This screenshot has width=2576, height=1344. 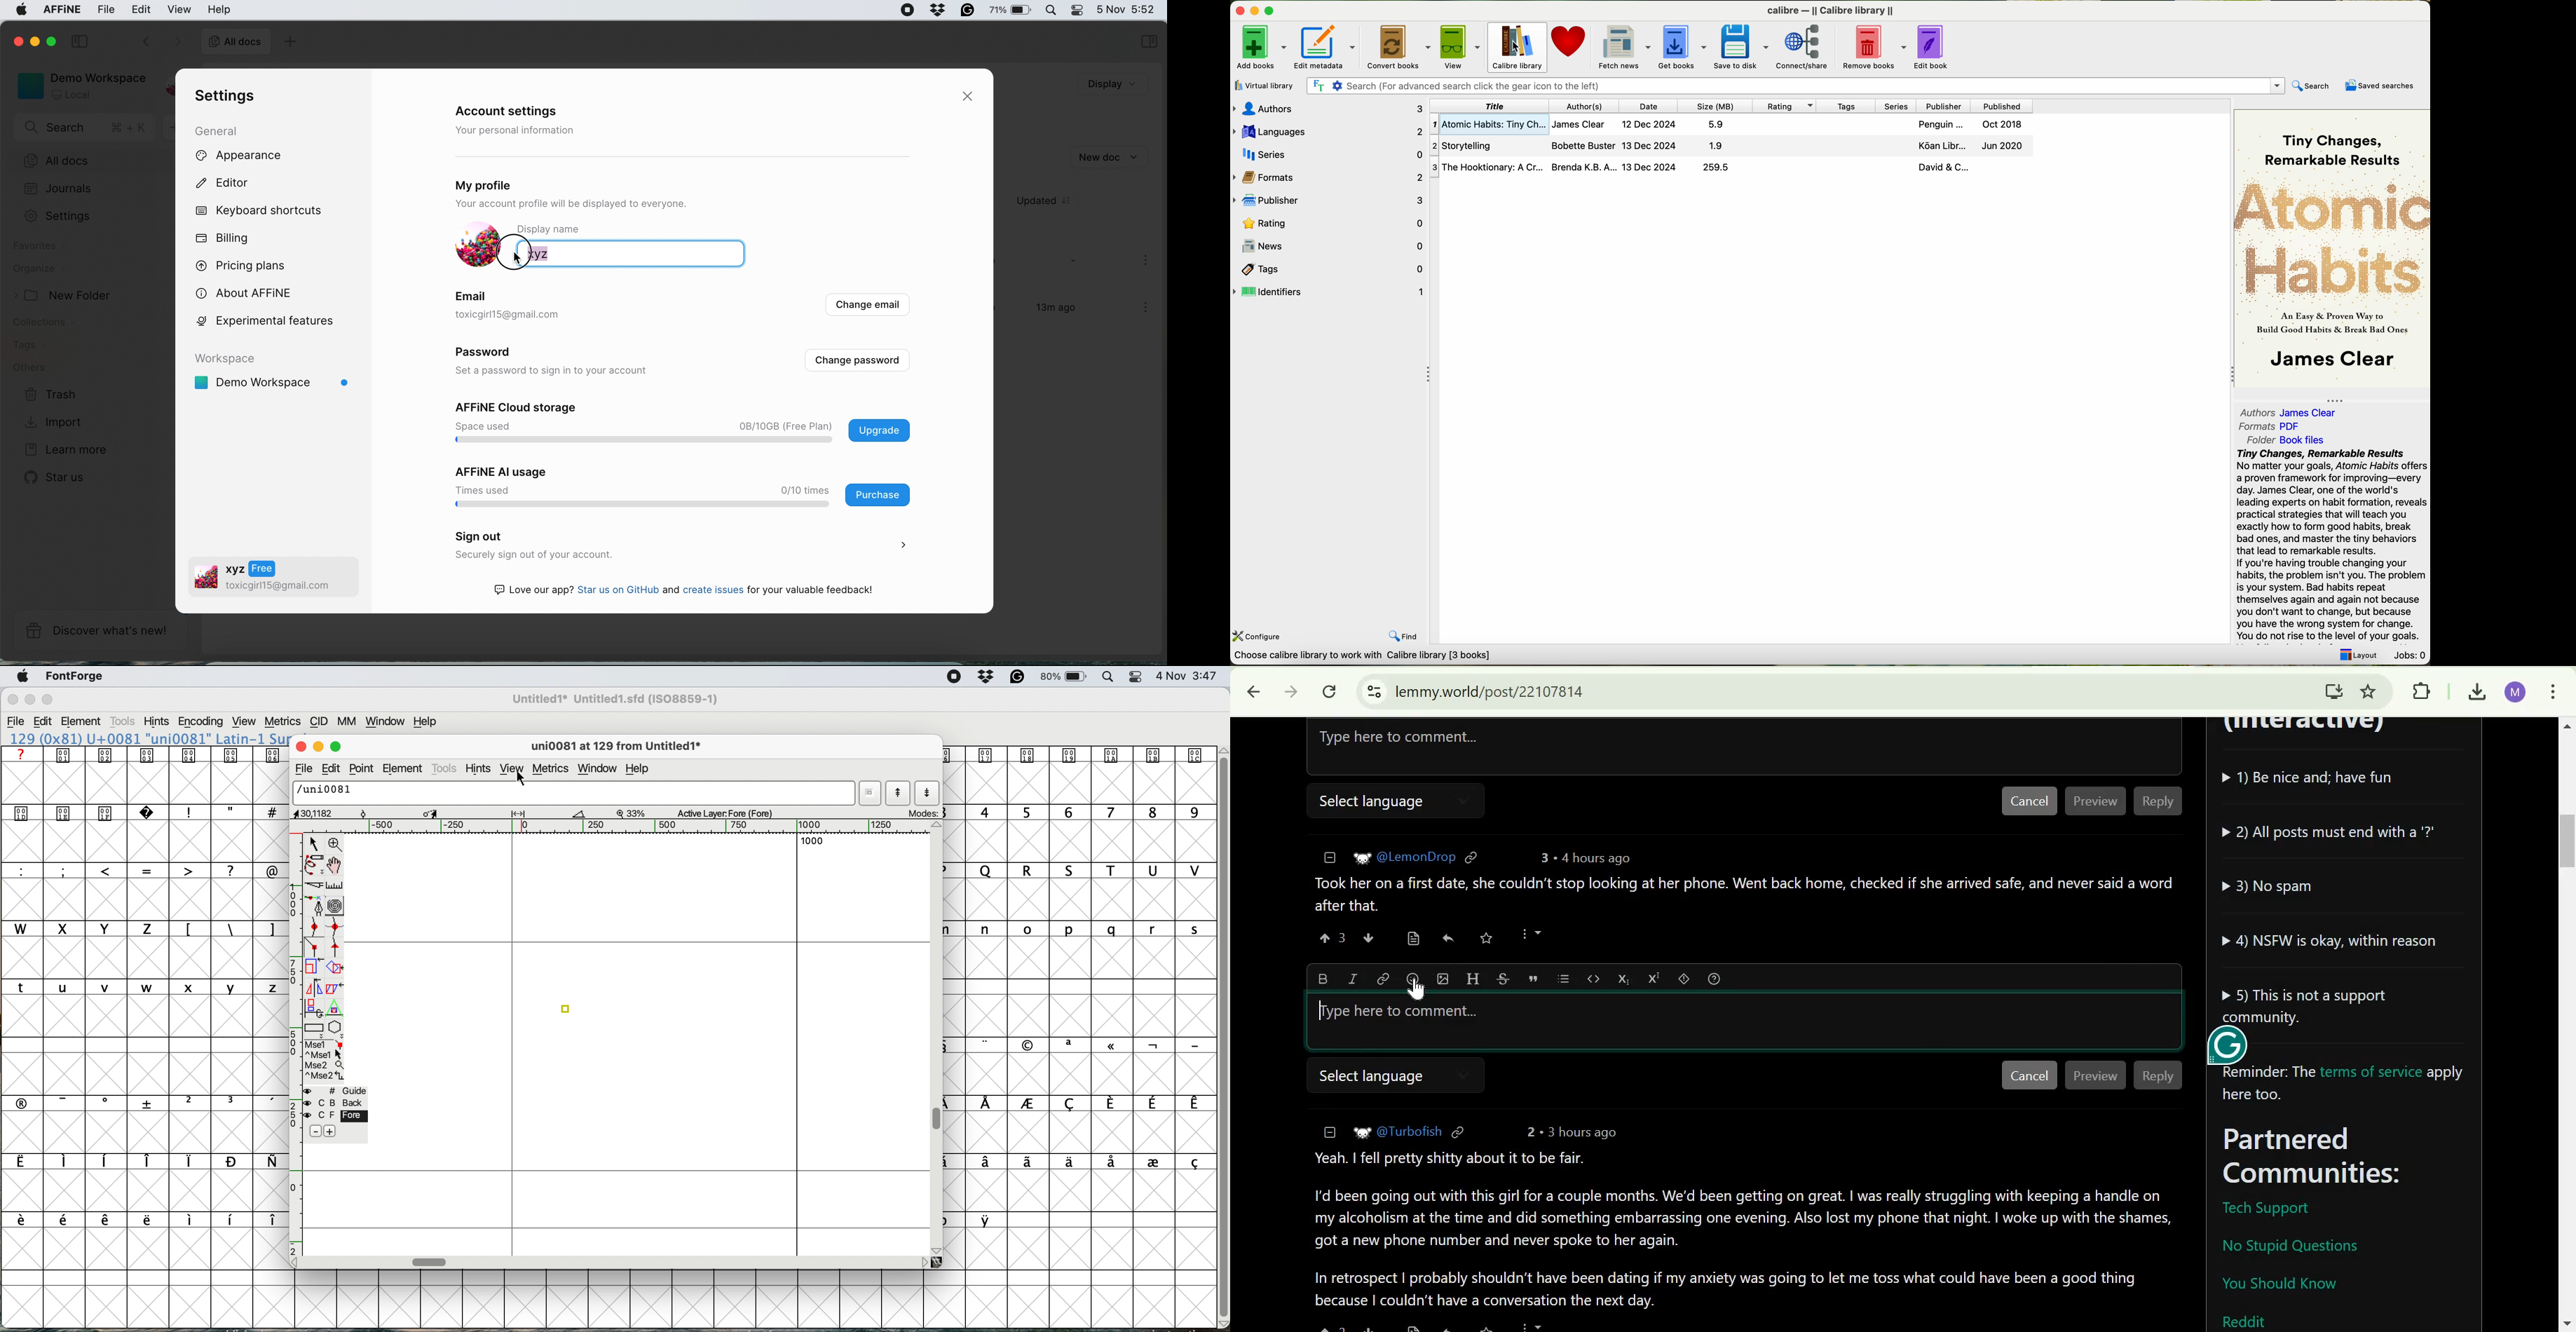 What do you see at coordinates (47, 699) in the screenshot?
I see `Maximize` at bounding box center [47, 699].